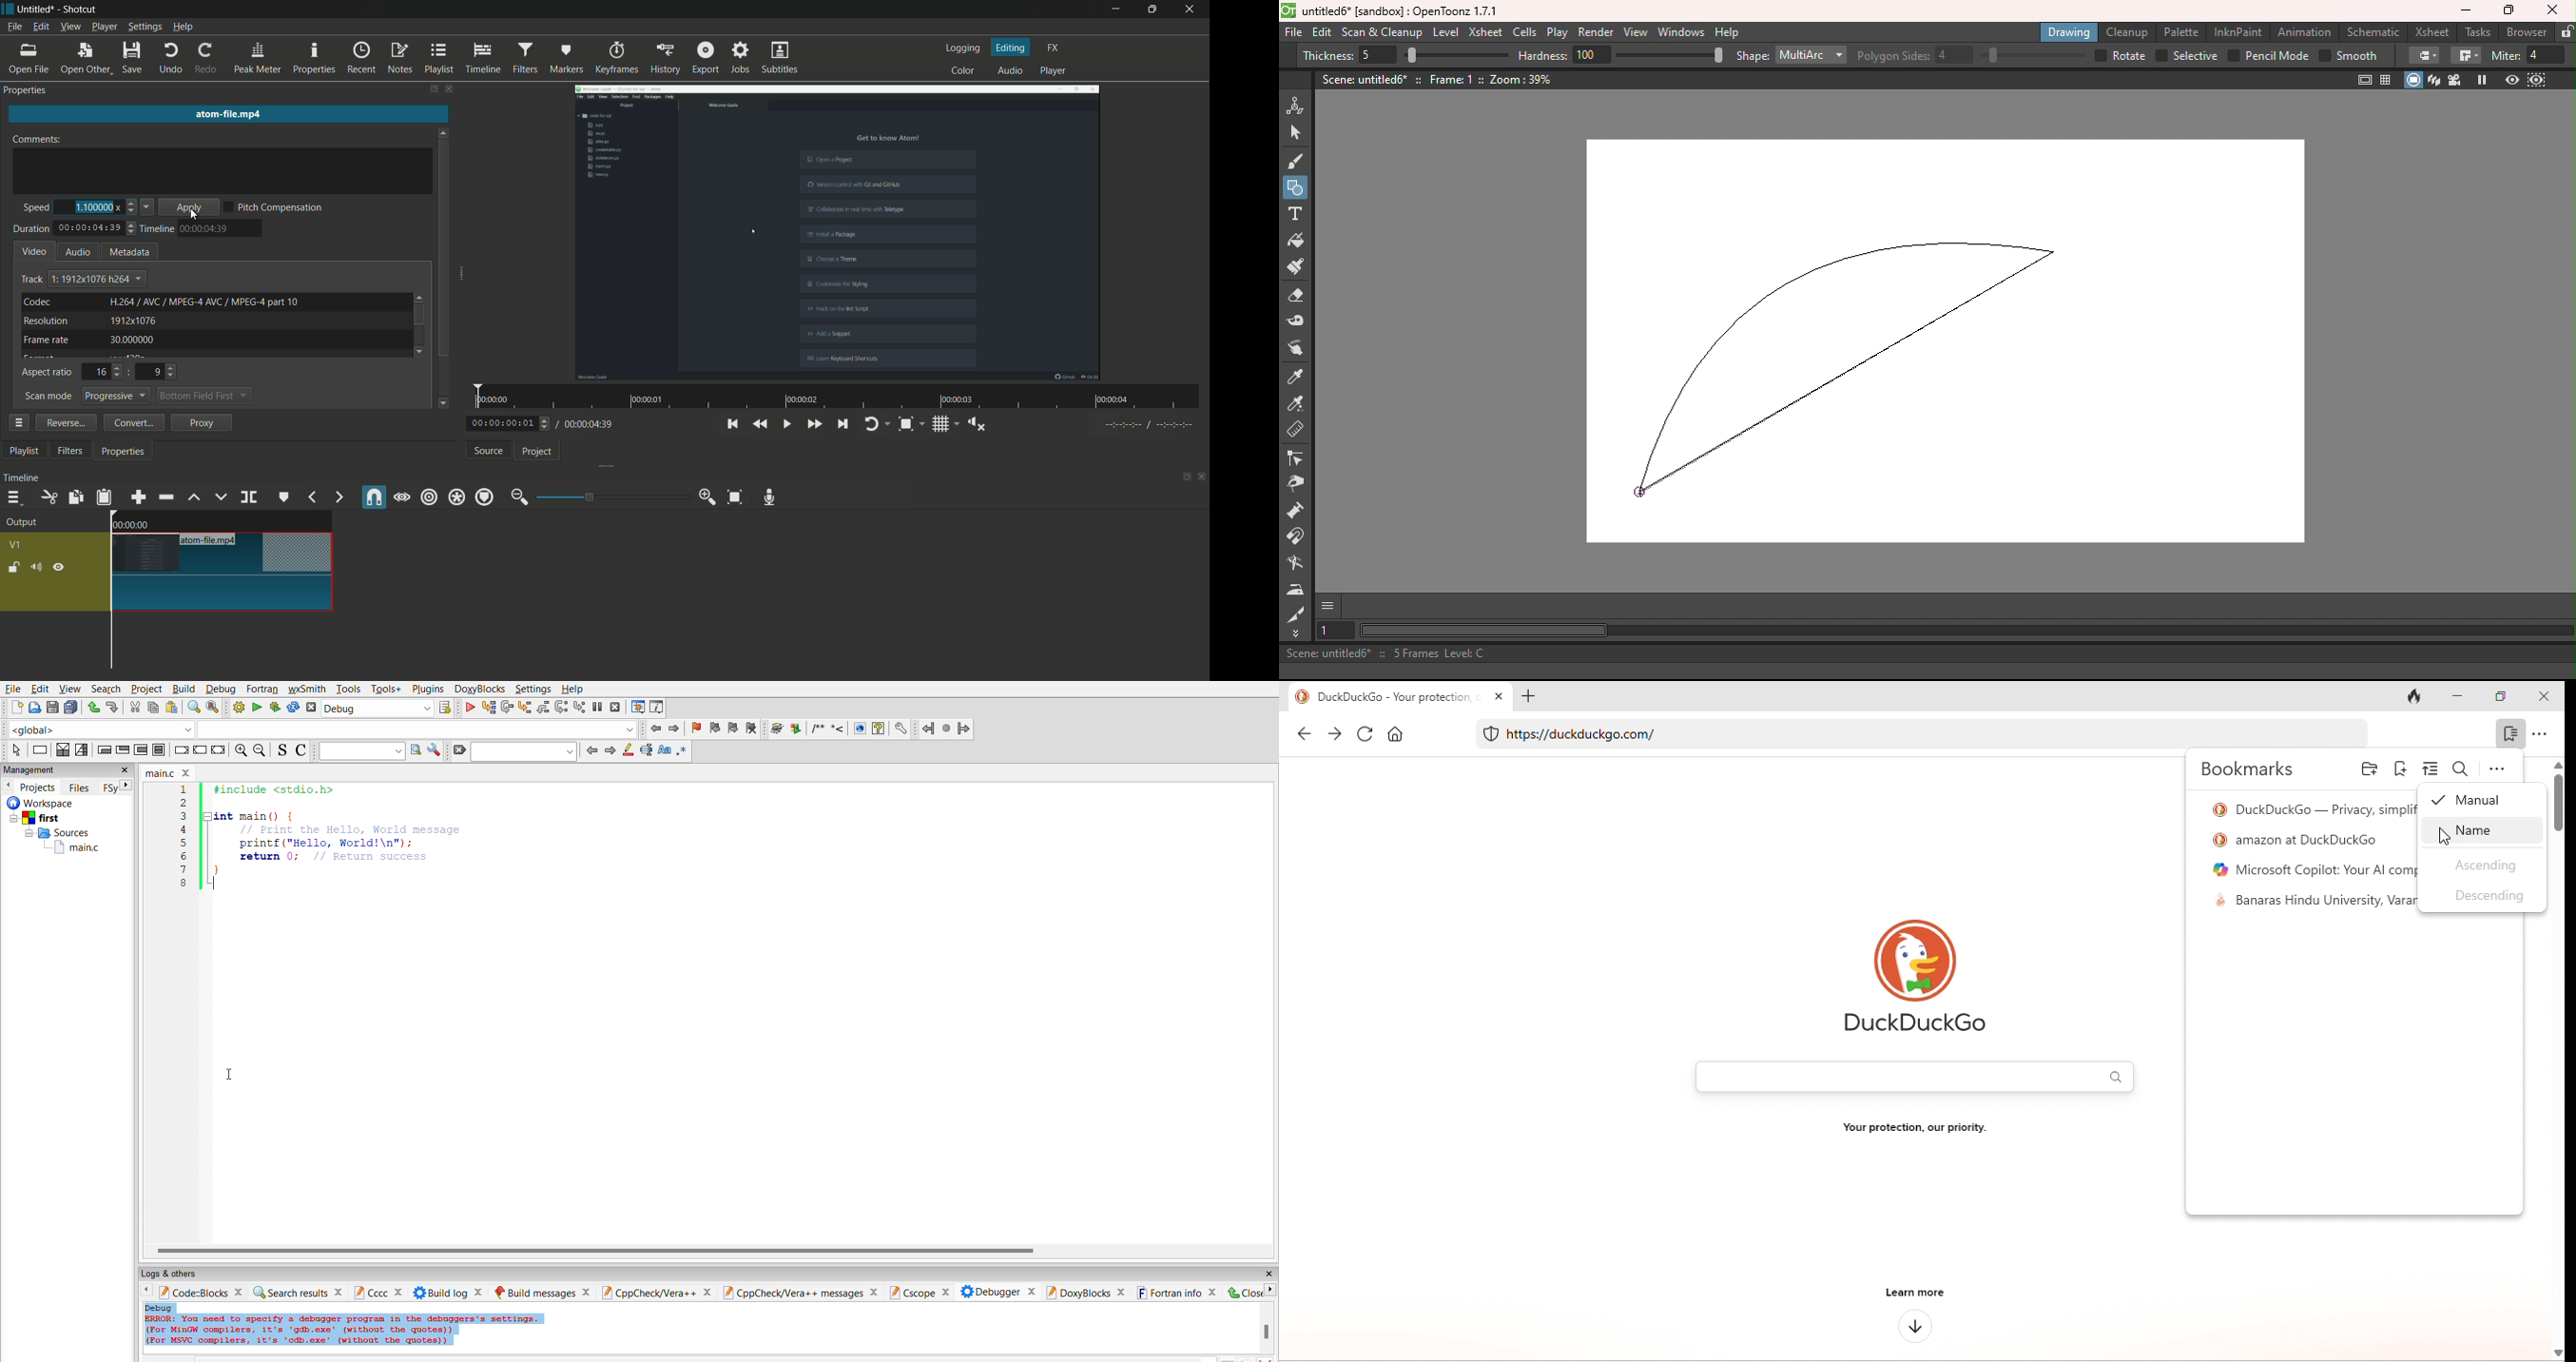 This screenshot has height=1372, width=2576. What do you see at coordinates (1566, 55) in the screenshot?
I see `Hardness` at bounding box center [1566, 55].